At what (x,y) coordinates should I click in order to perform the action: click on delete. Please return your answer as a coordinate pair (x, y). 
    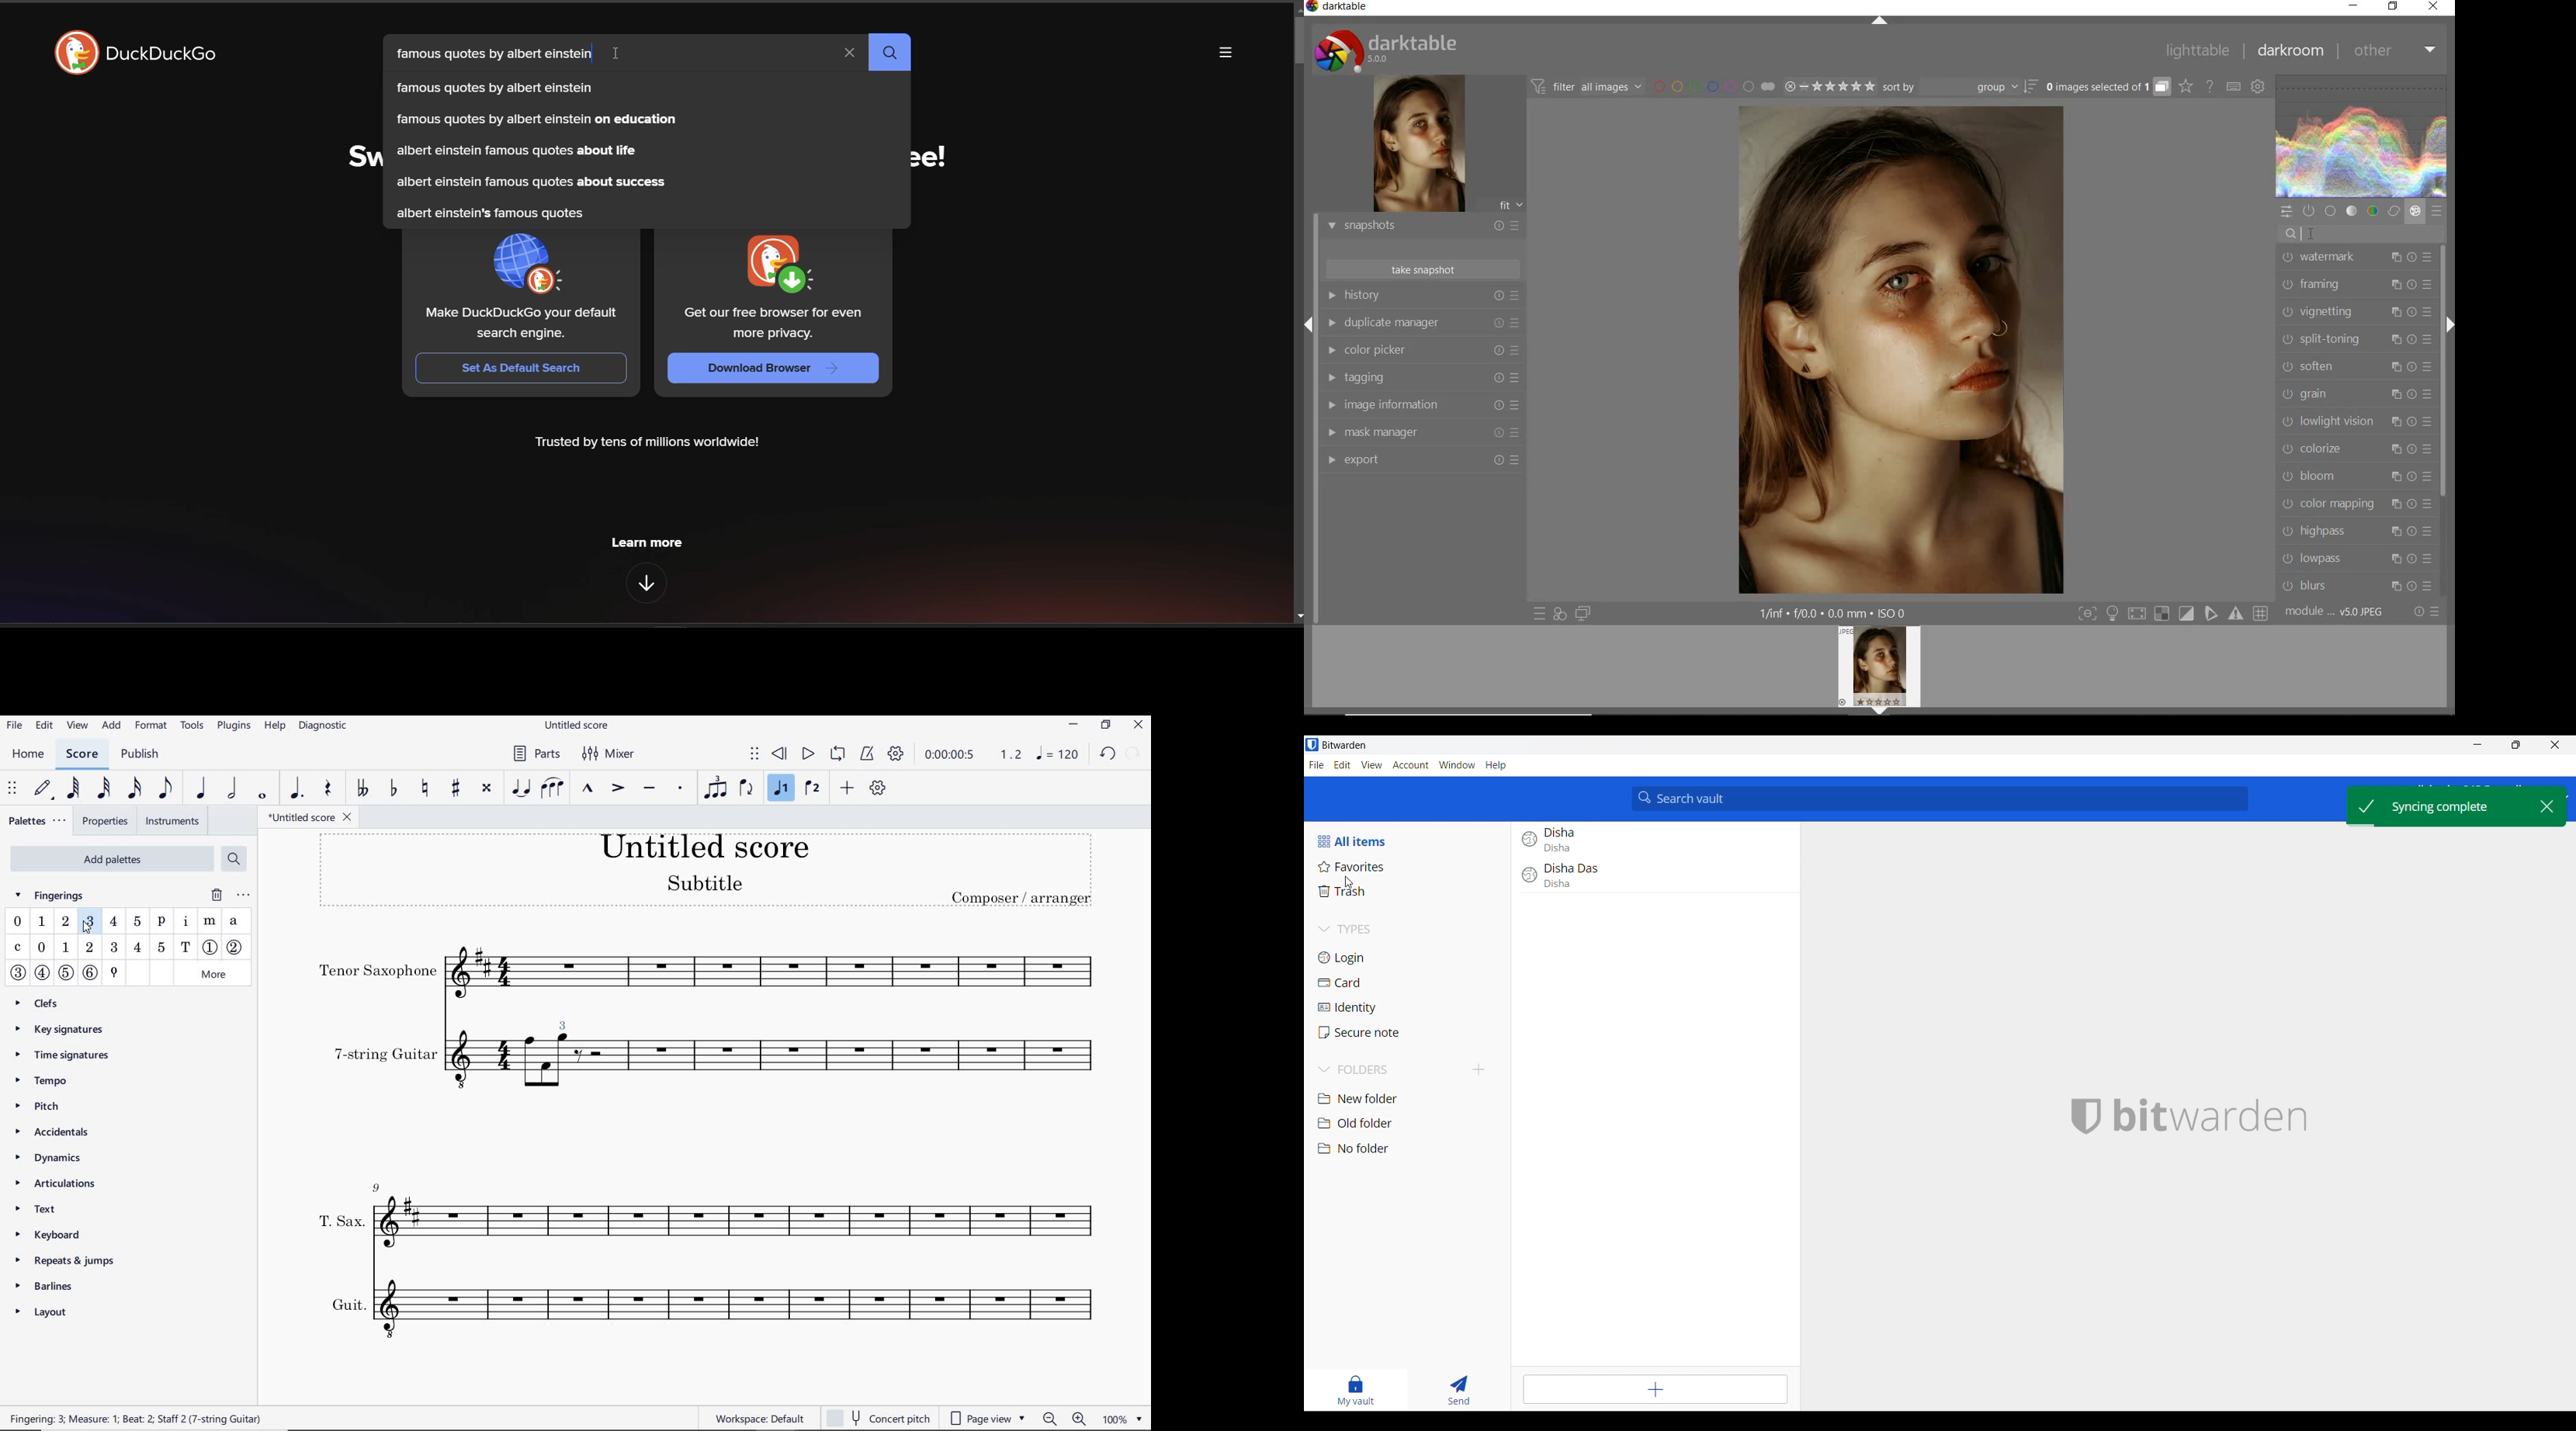
    Looking at the image, I should click on (216, 895).